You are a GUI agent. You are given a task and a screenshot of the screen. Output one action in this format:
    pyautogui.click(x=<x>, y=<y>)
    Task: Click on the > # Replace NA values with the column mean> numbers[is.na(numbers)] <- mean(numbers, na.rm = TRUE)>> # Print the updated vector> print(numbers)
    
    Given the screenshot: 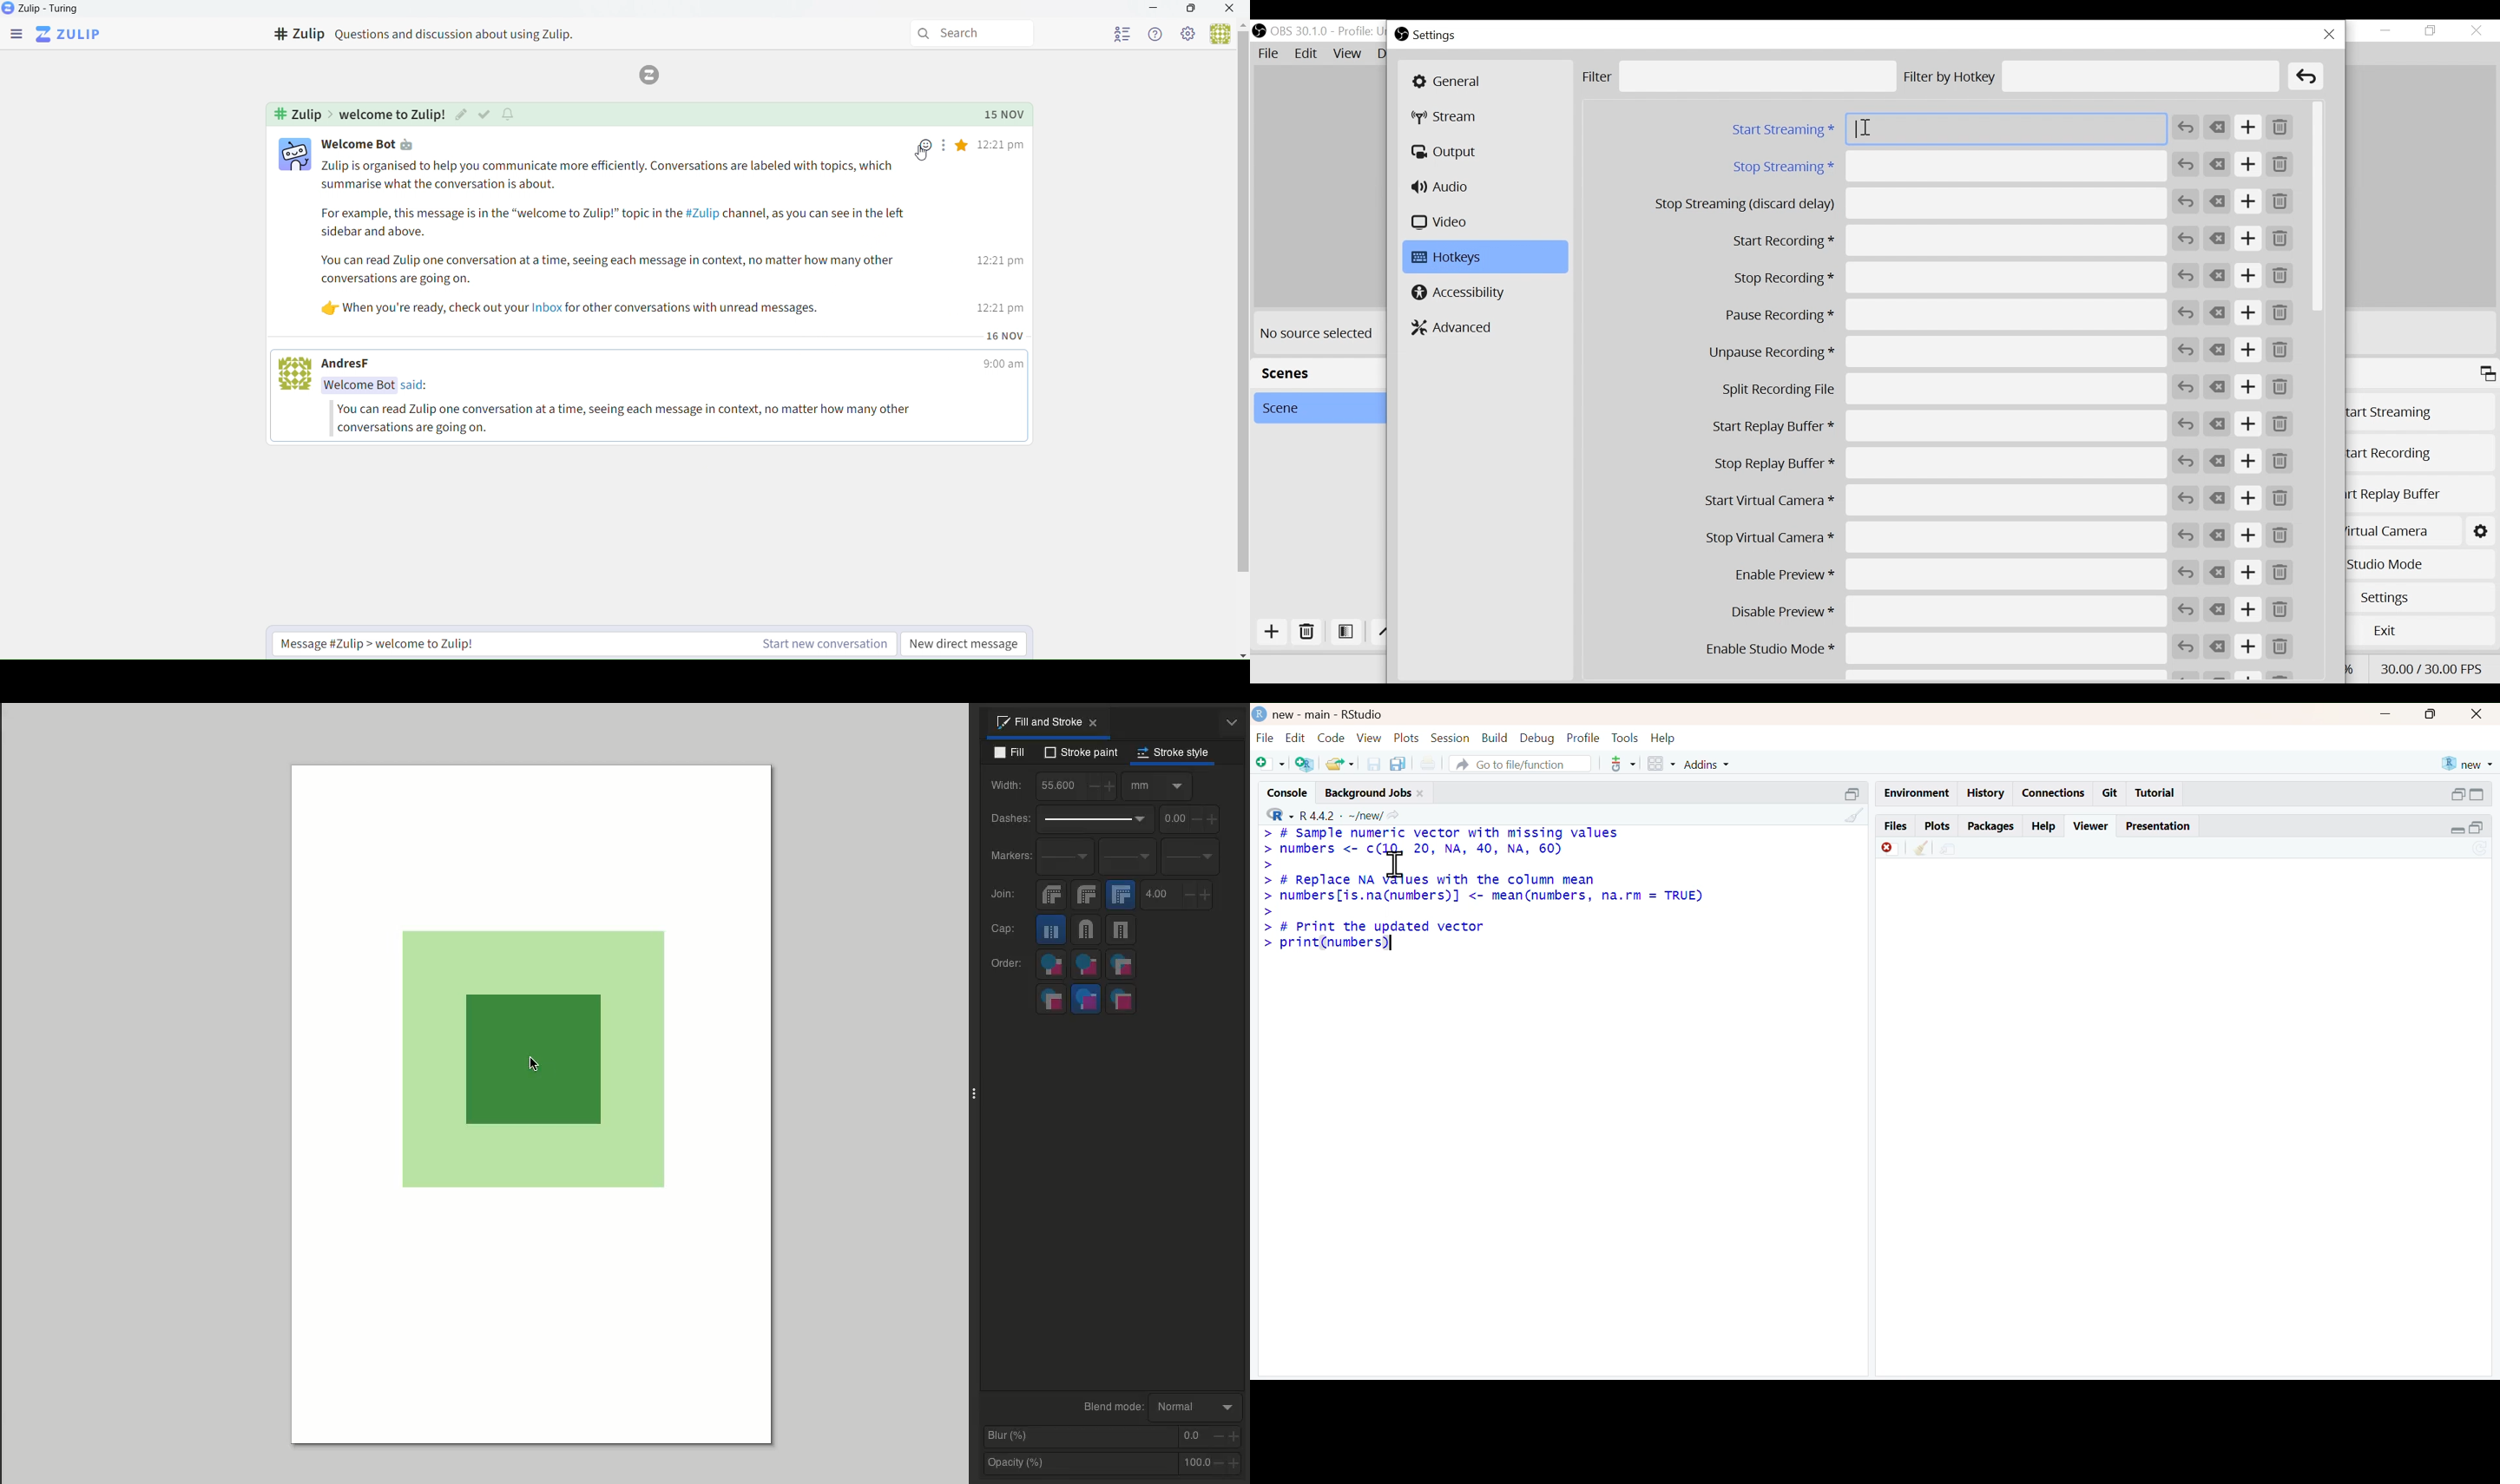 What is the action you would take?
    pyautogui.click(x=1483, y=911)
    